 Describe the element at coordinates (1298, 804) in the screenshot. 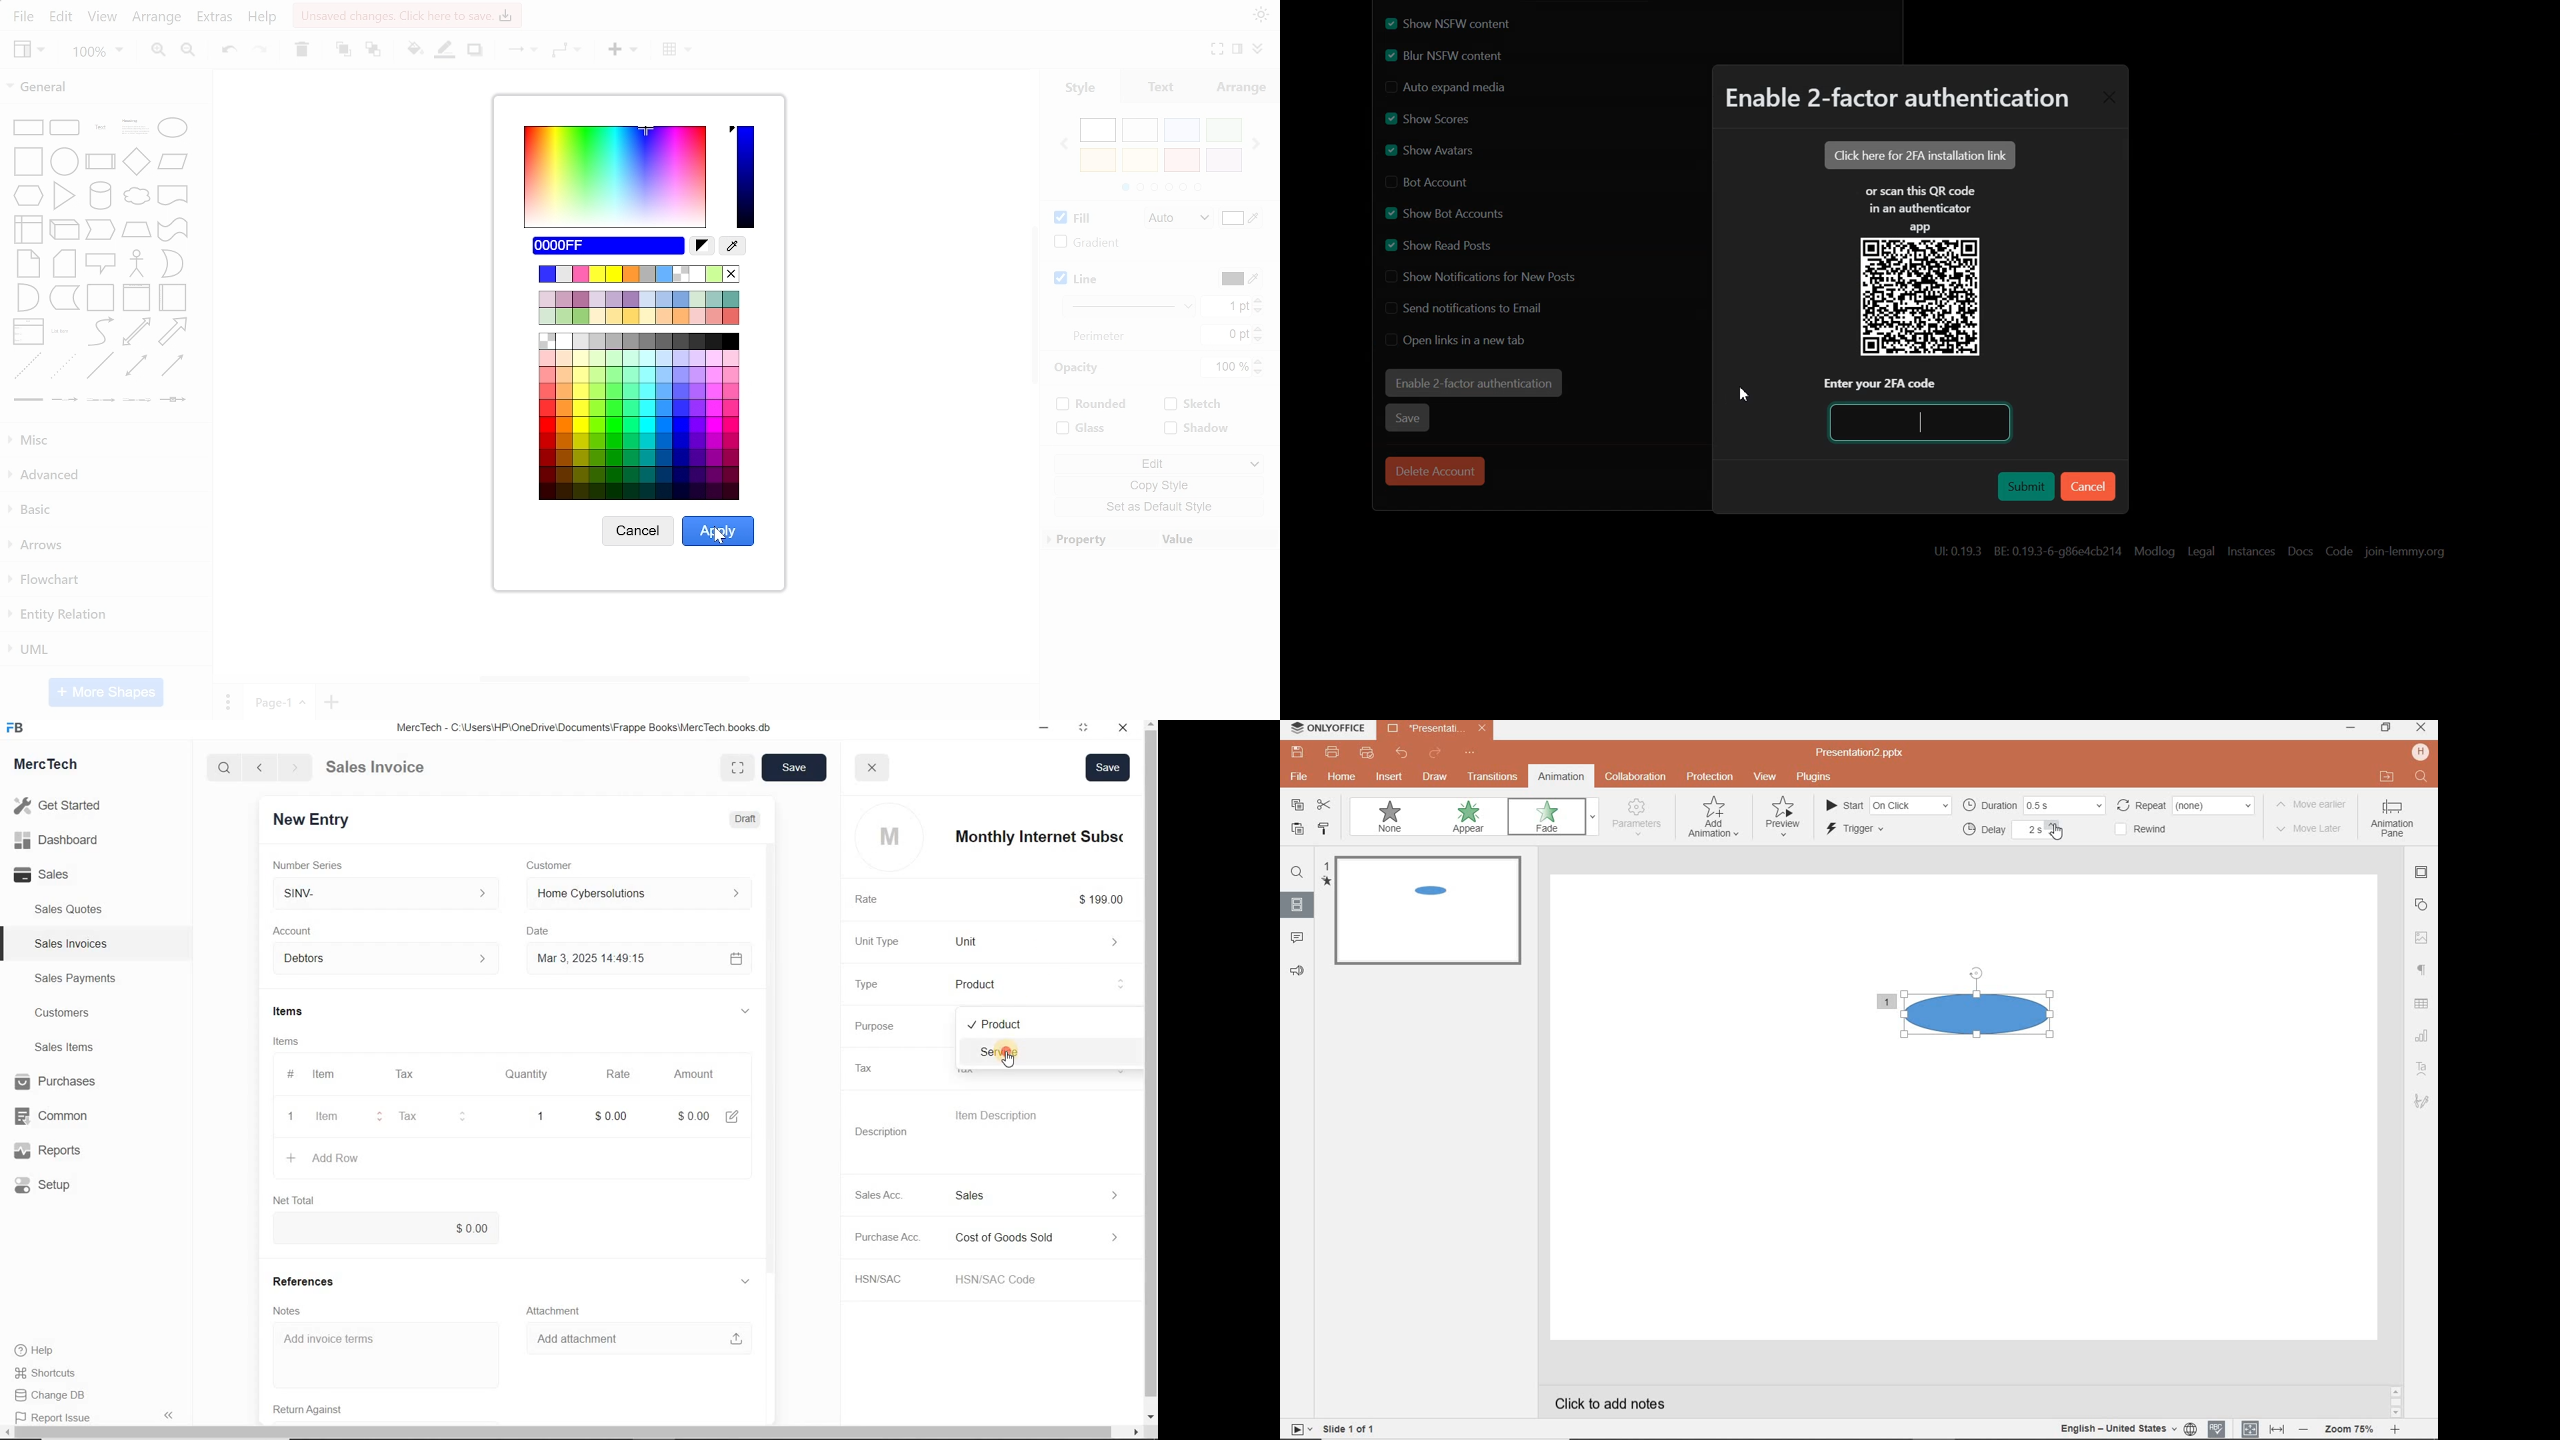

I see `copy` at that location.